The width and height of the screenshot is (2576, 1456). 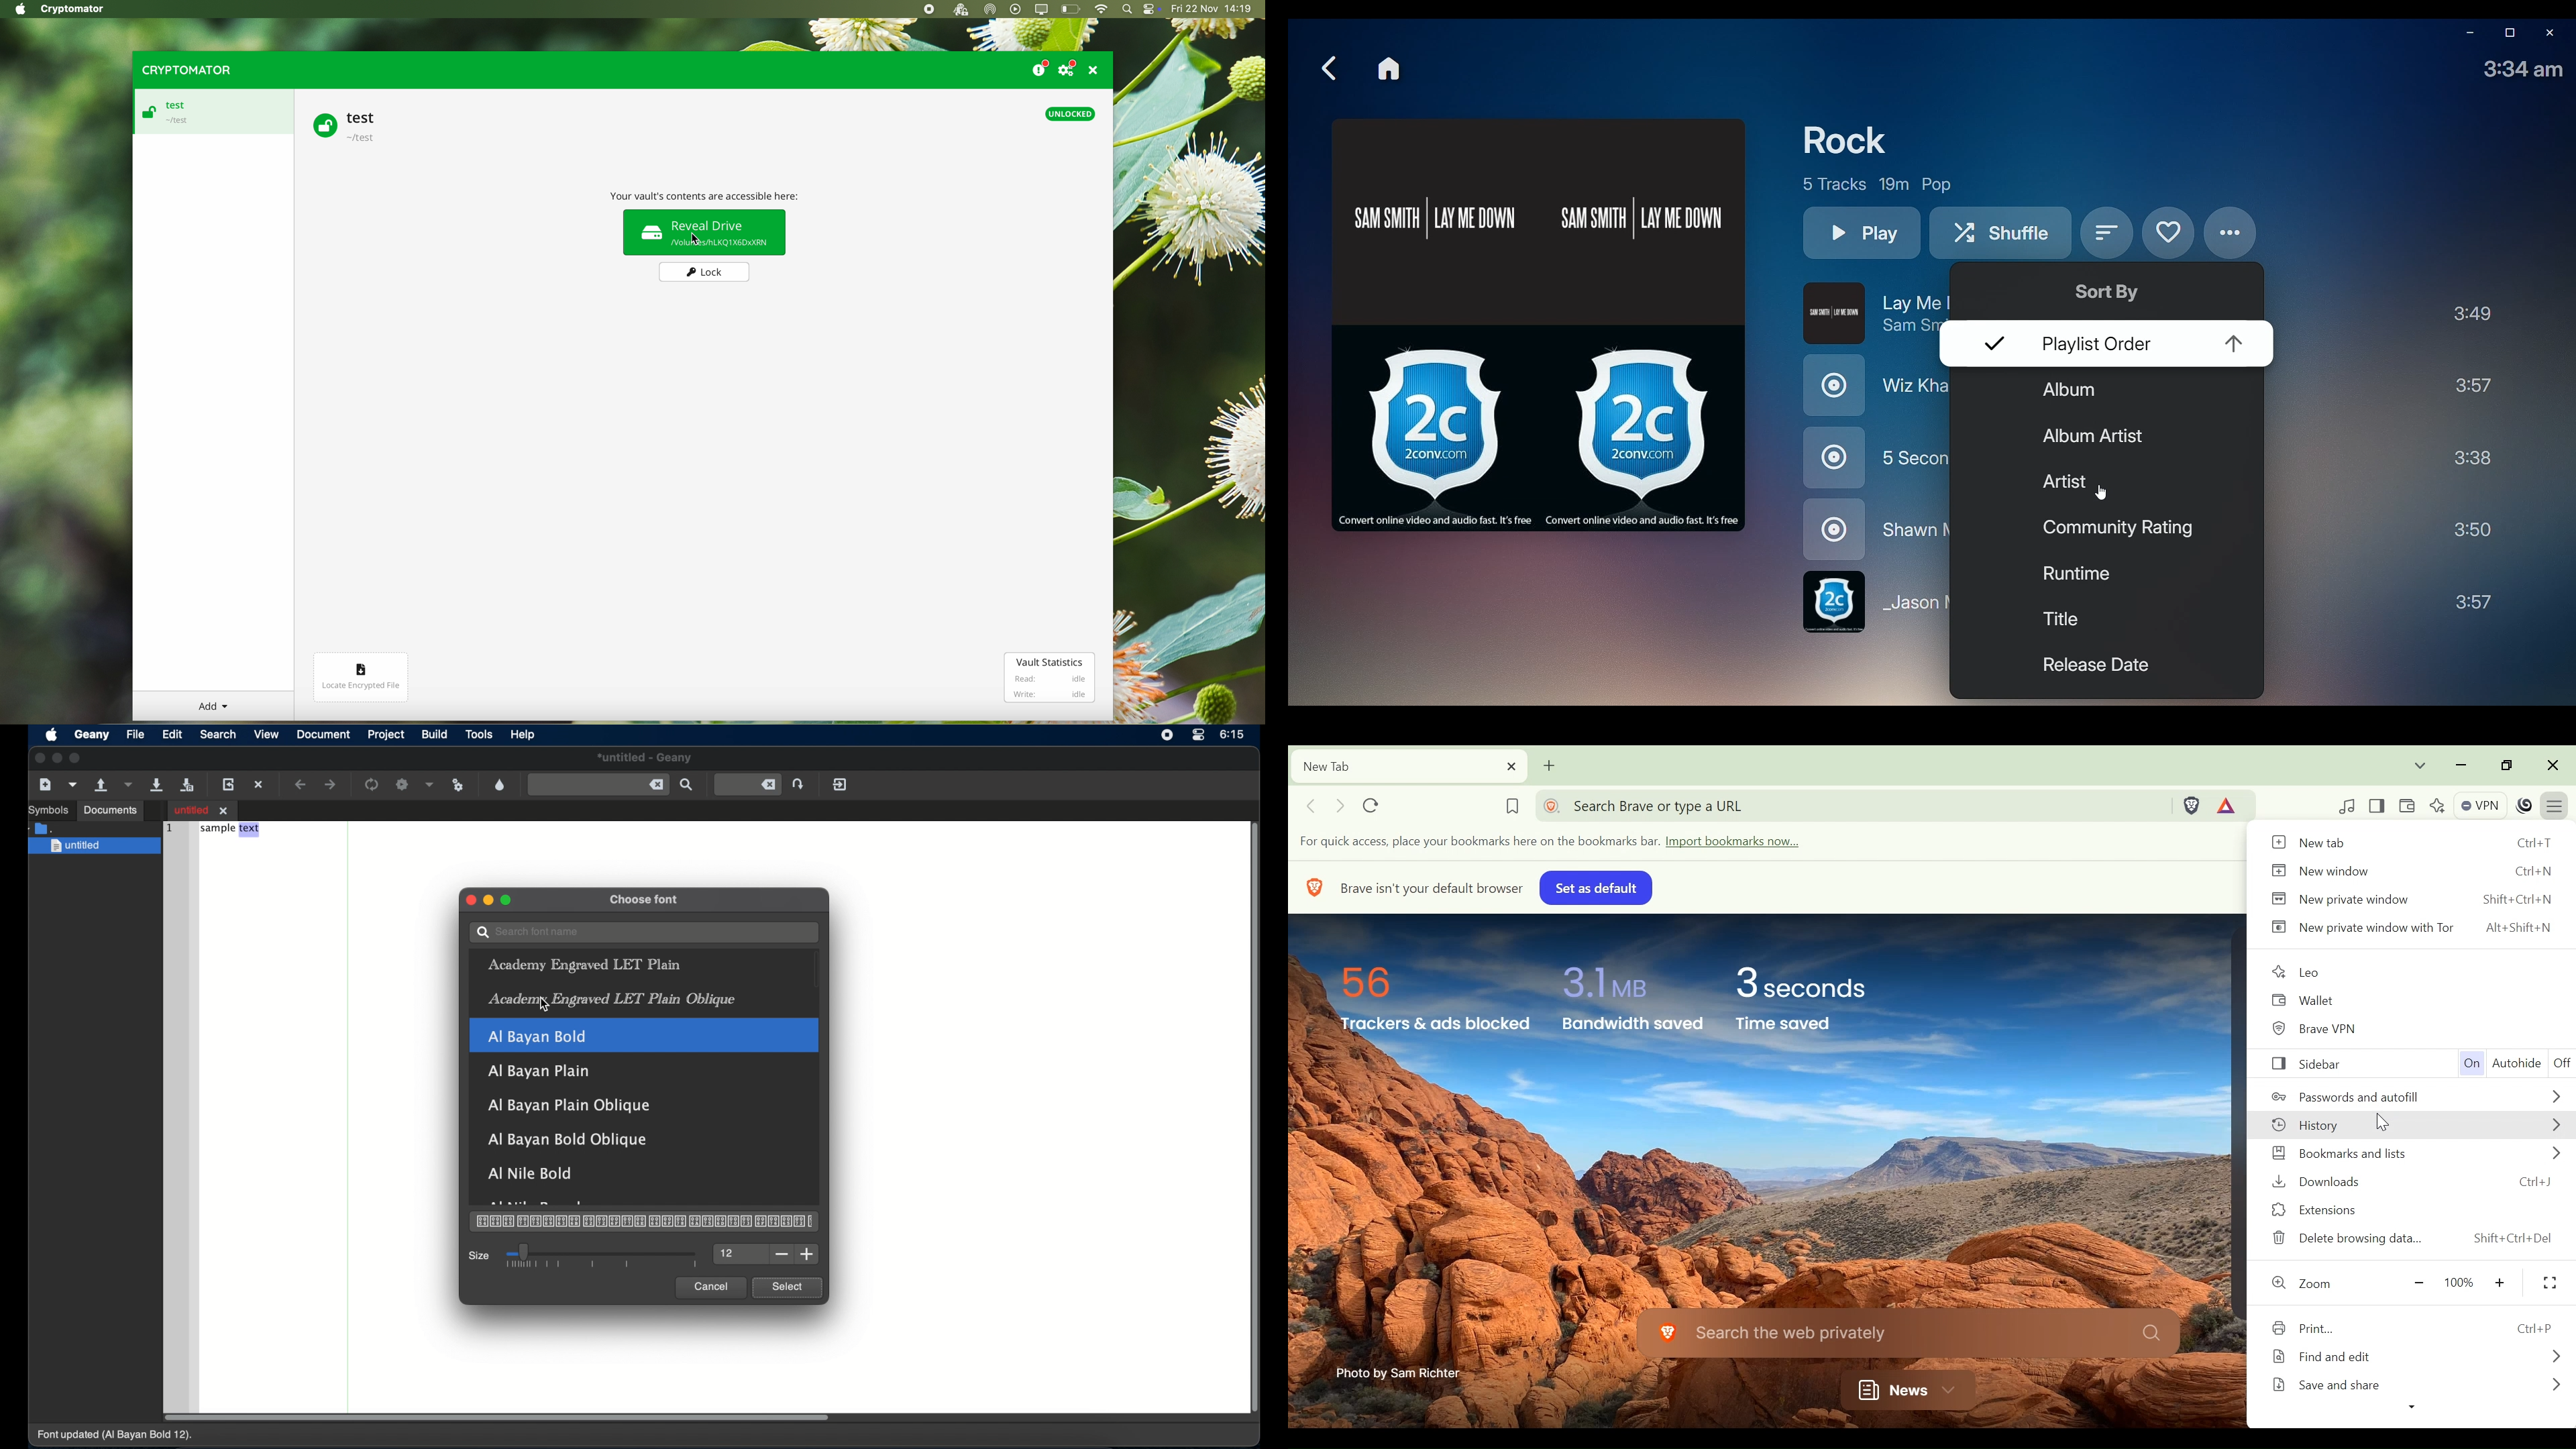 What do you see at coordinates (643, 932) in the screenshot?
I see `search bar` at bounding box center [643, 932].